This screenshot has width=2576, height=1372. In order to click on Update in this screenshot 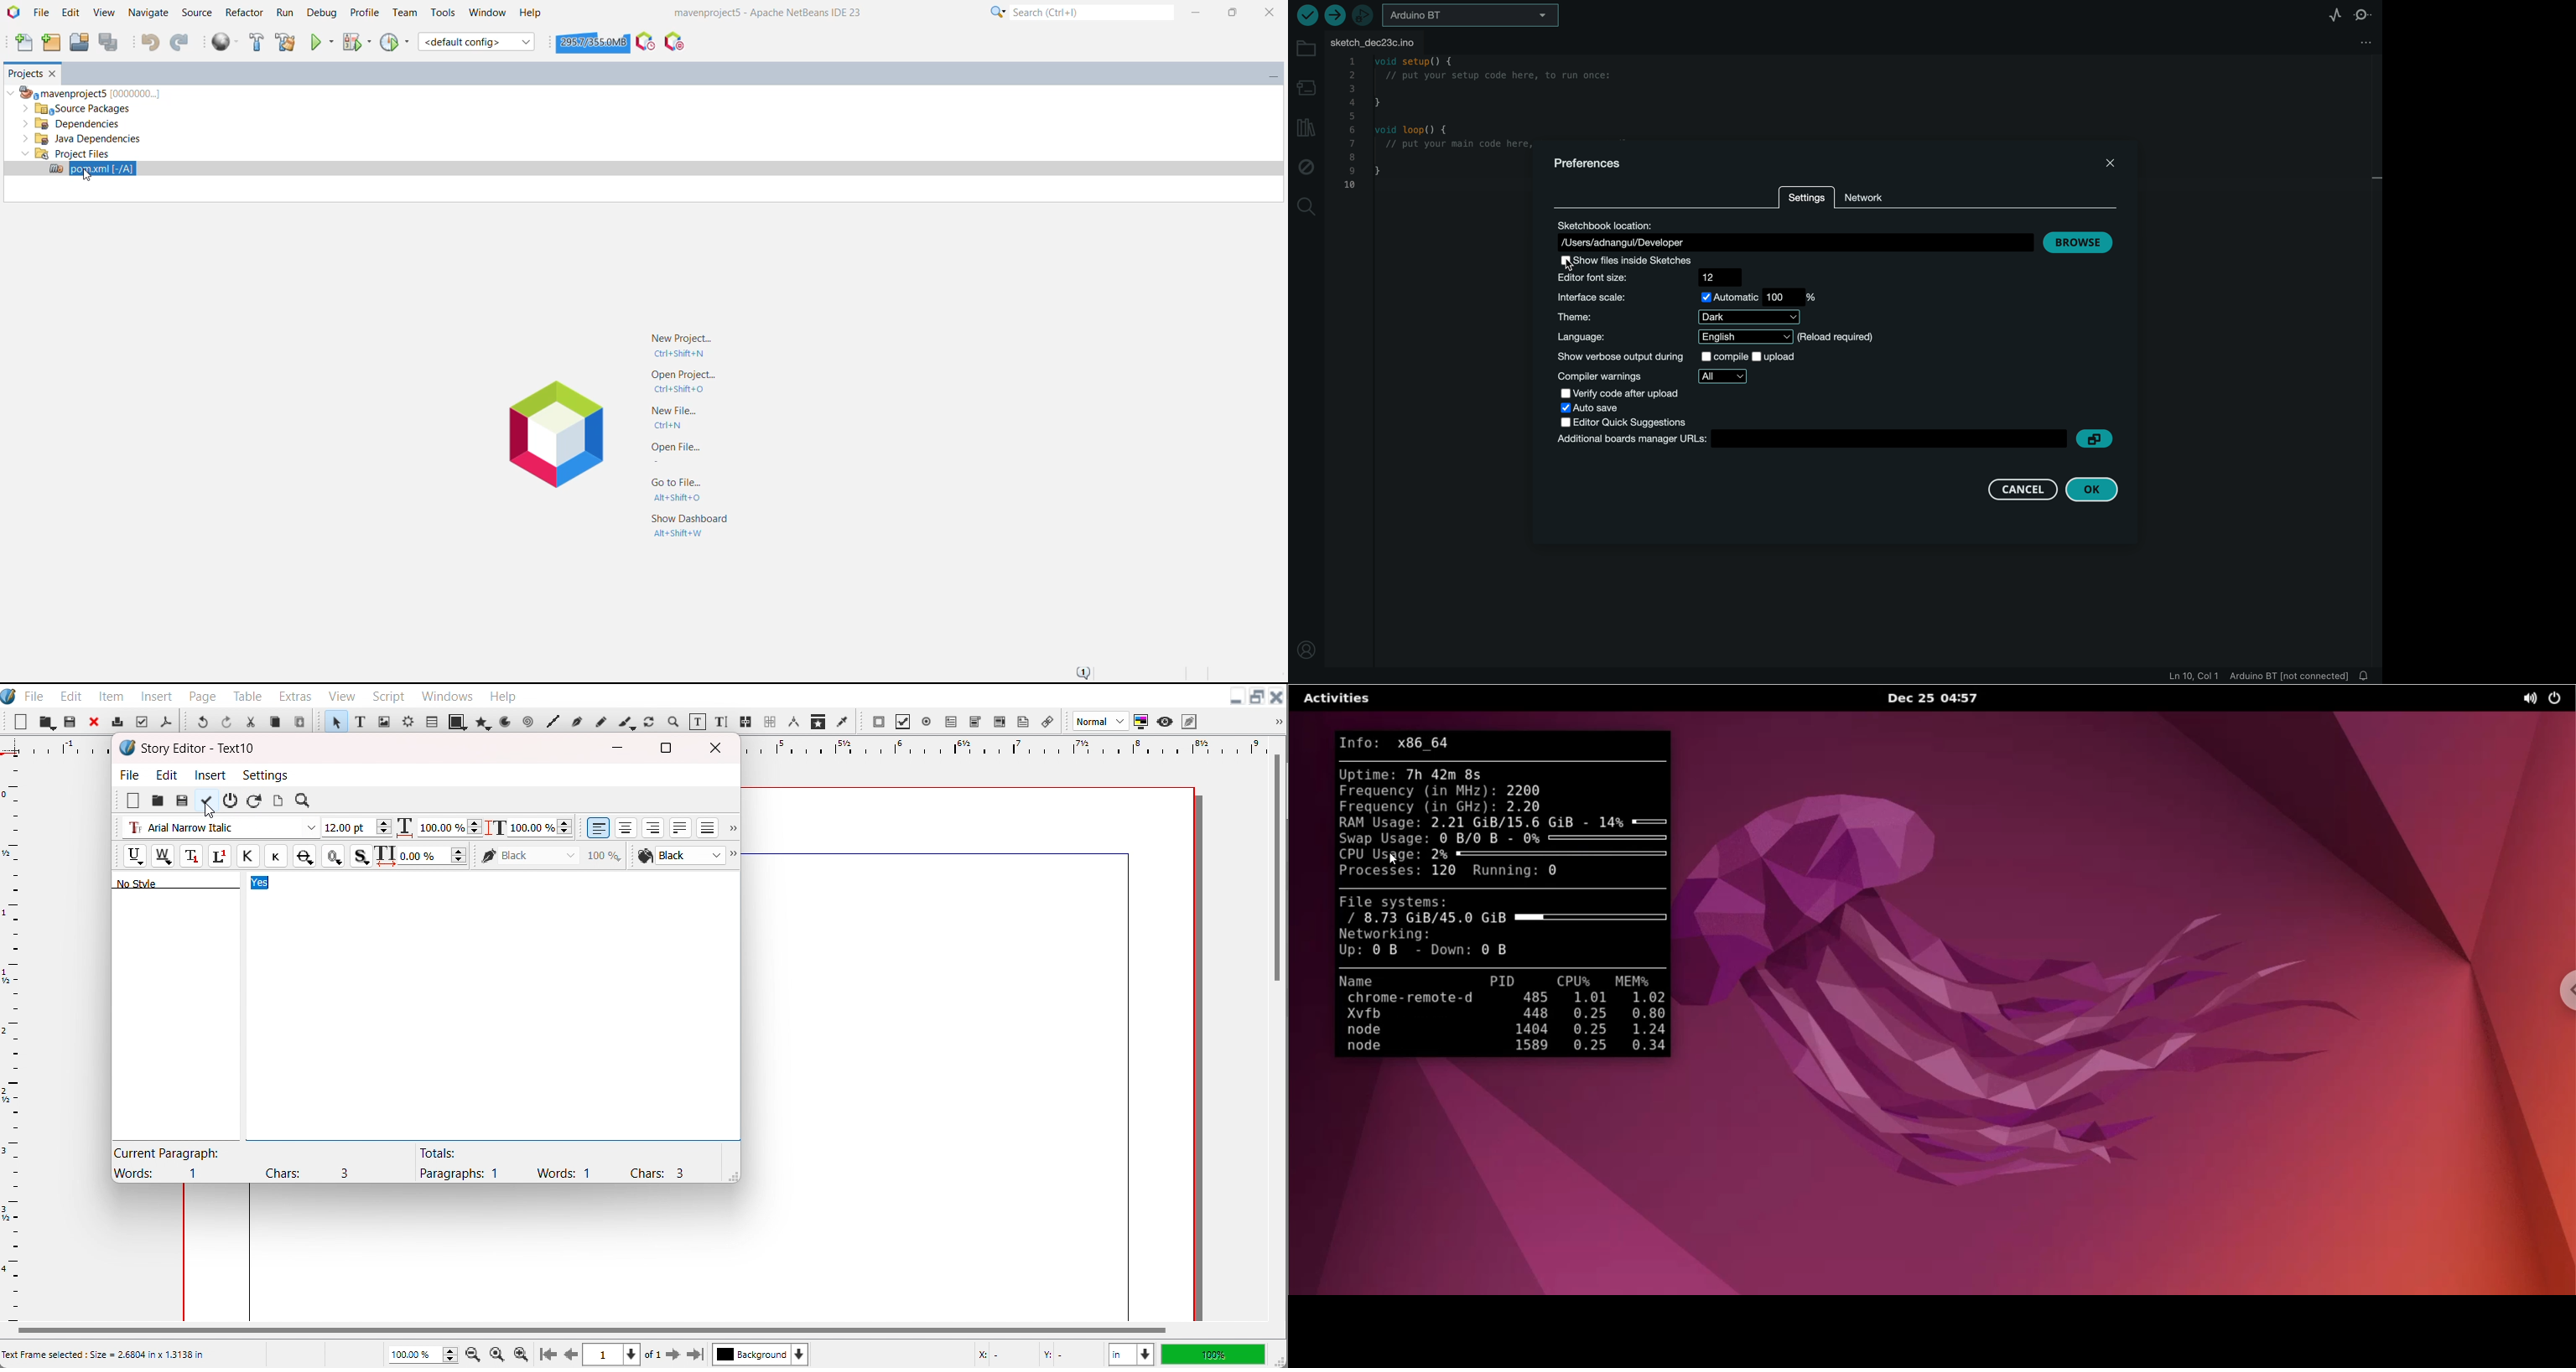, I will do `click(205, 801)`.